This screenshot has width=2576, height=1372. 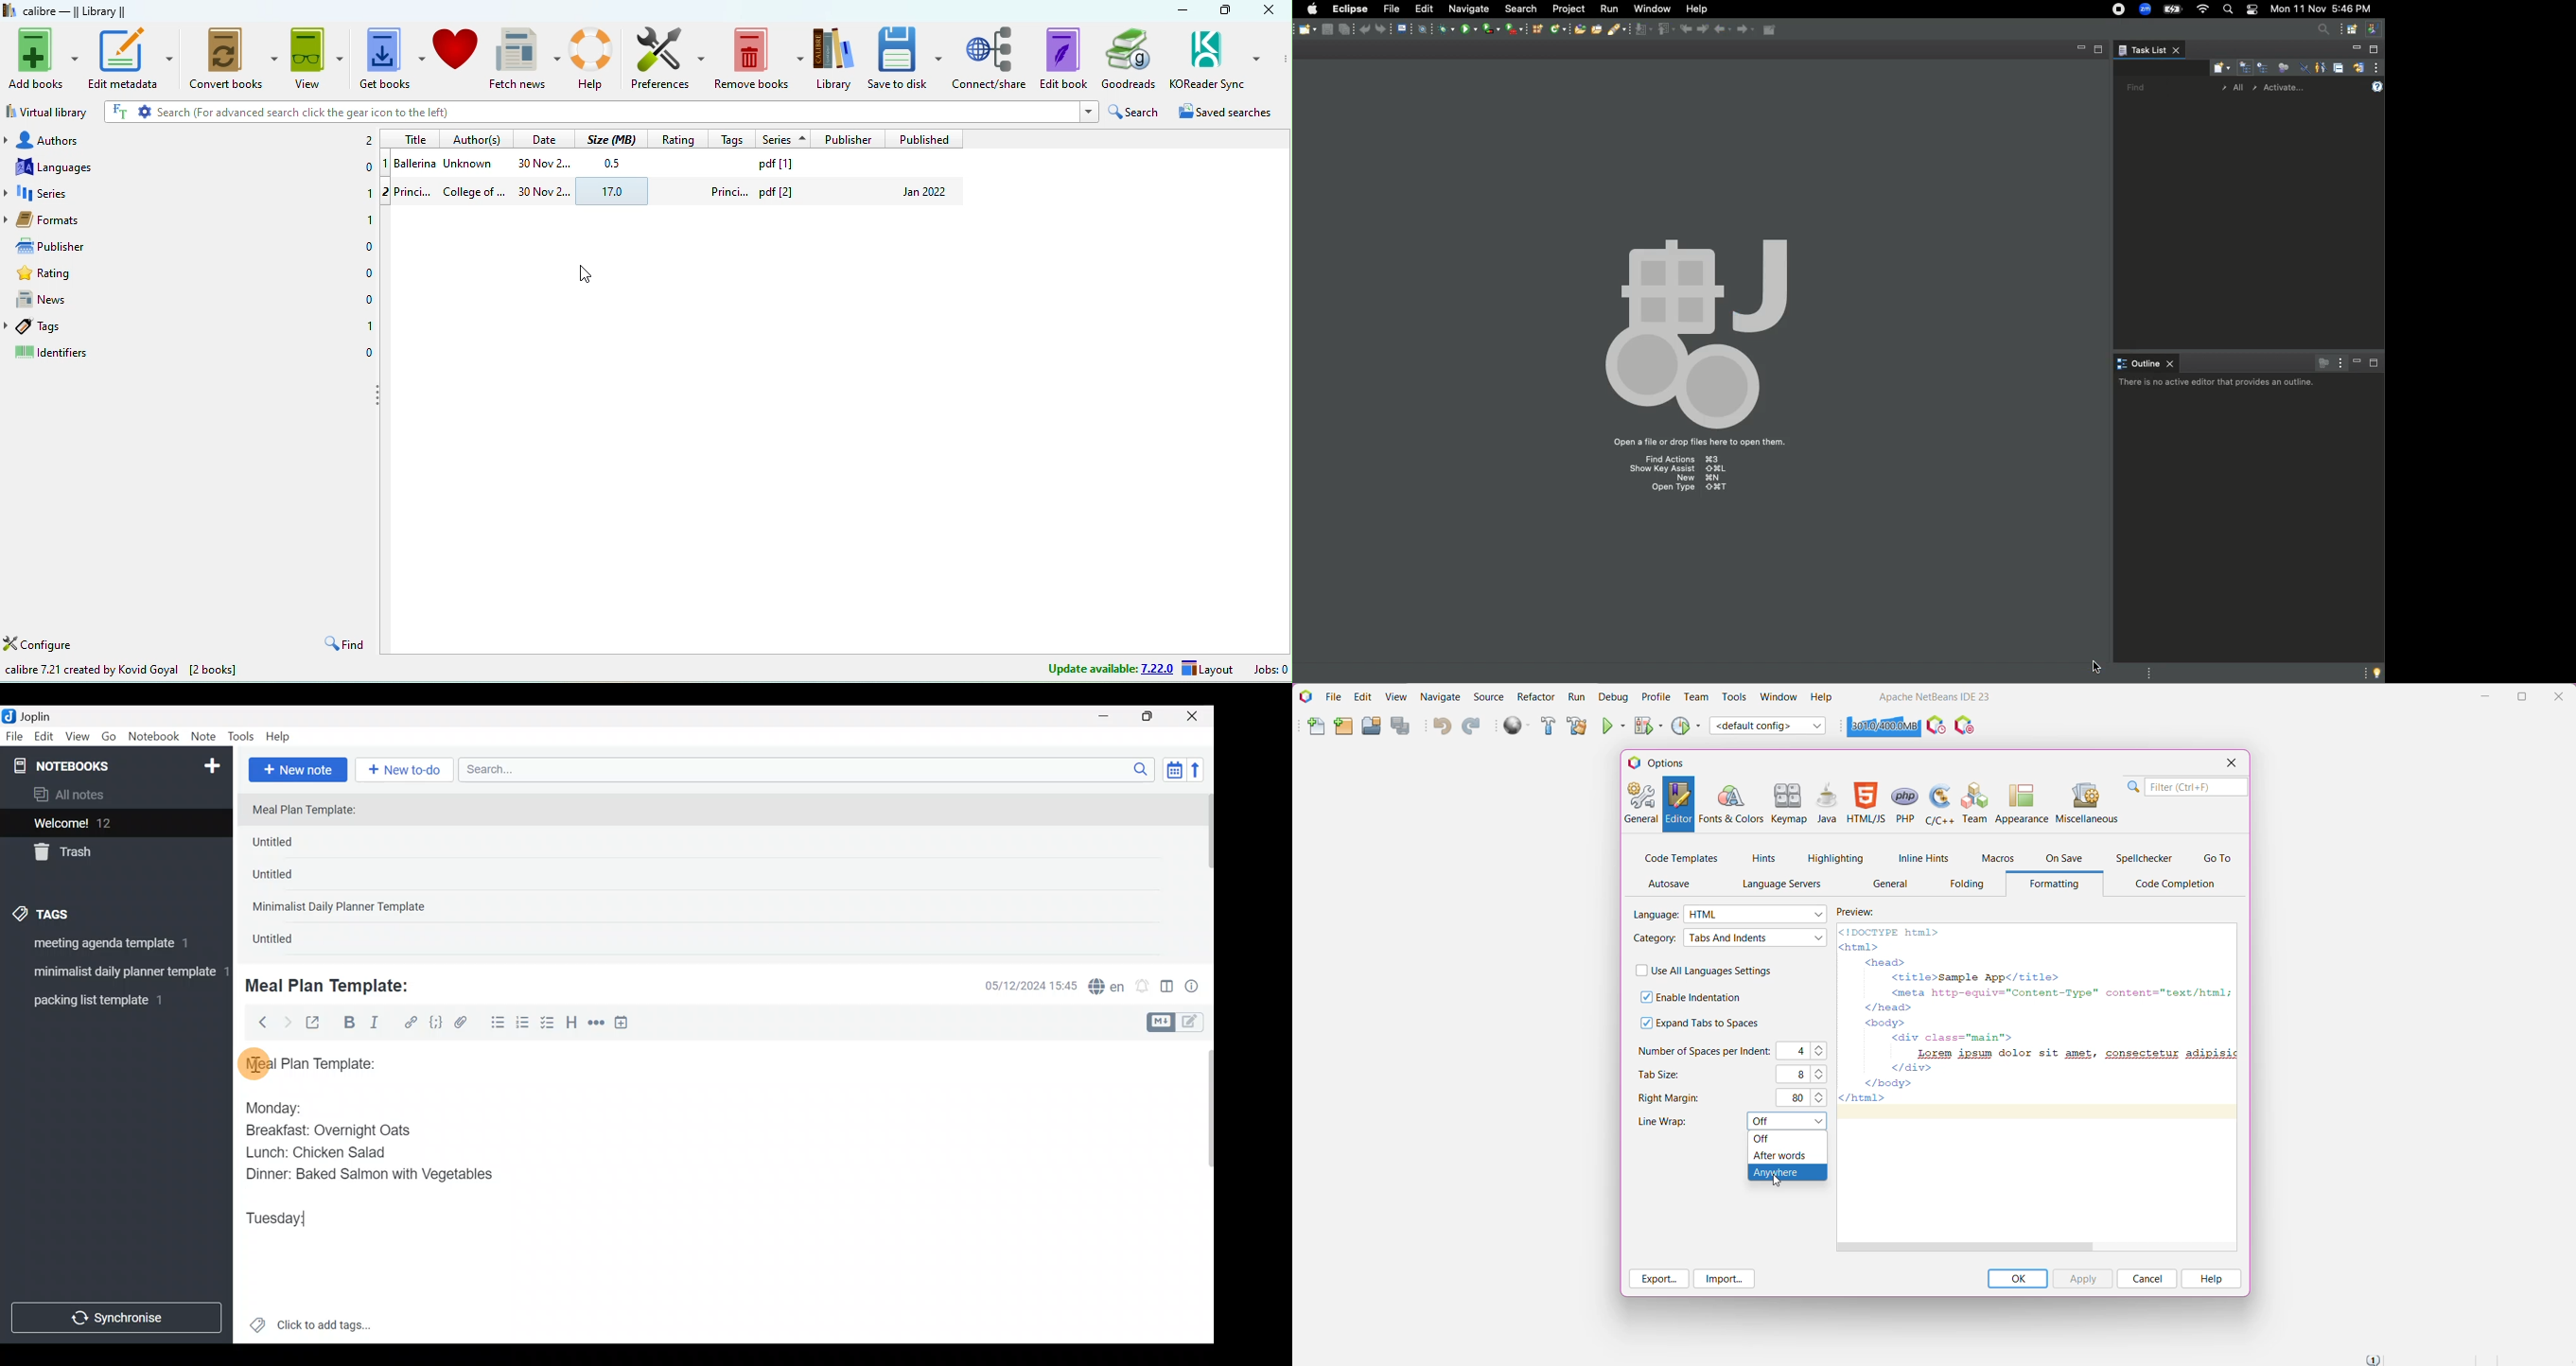 What do you see at coordinates (1206, 874) in the screenshot?
I see `scroll bar` at bounding box center [1206, 874].